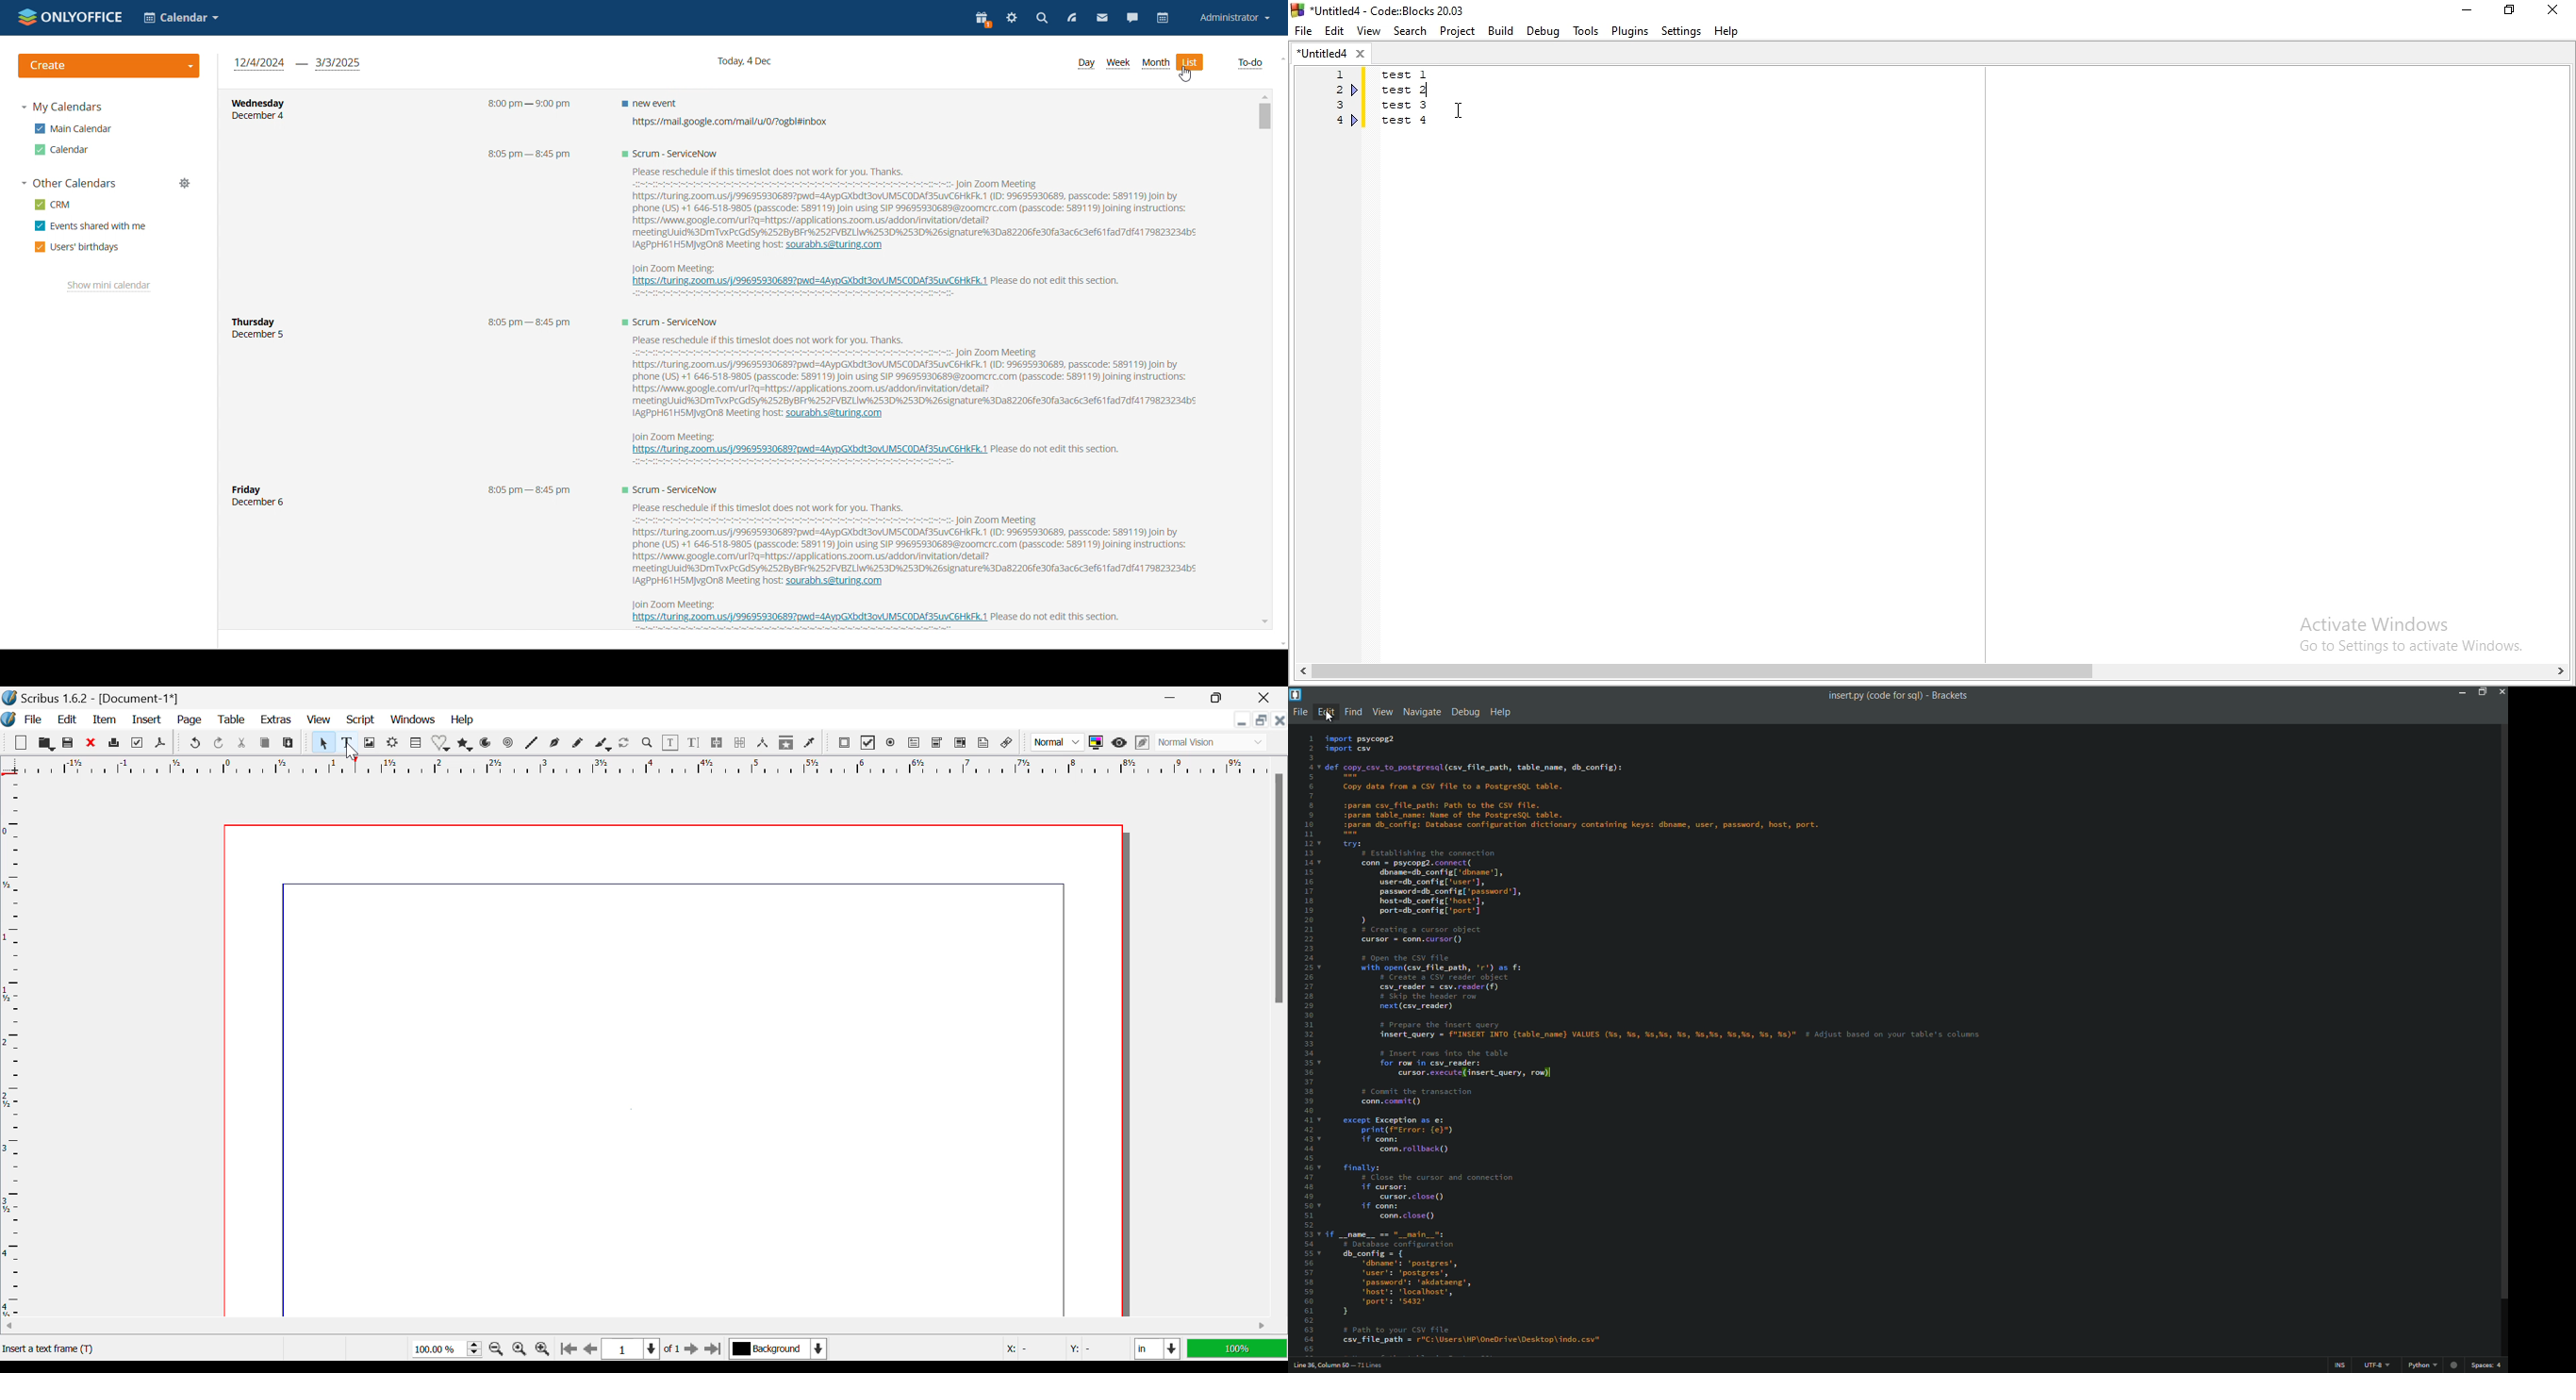 The width and height of the screenshot is (2576, 1400). What do you see at coordinates (270, 332) in the screenshot?
I see `Thursday
December 5` at bounding box center [270, 332].